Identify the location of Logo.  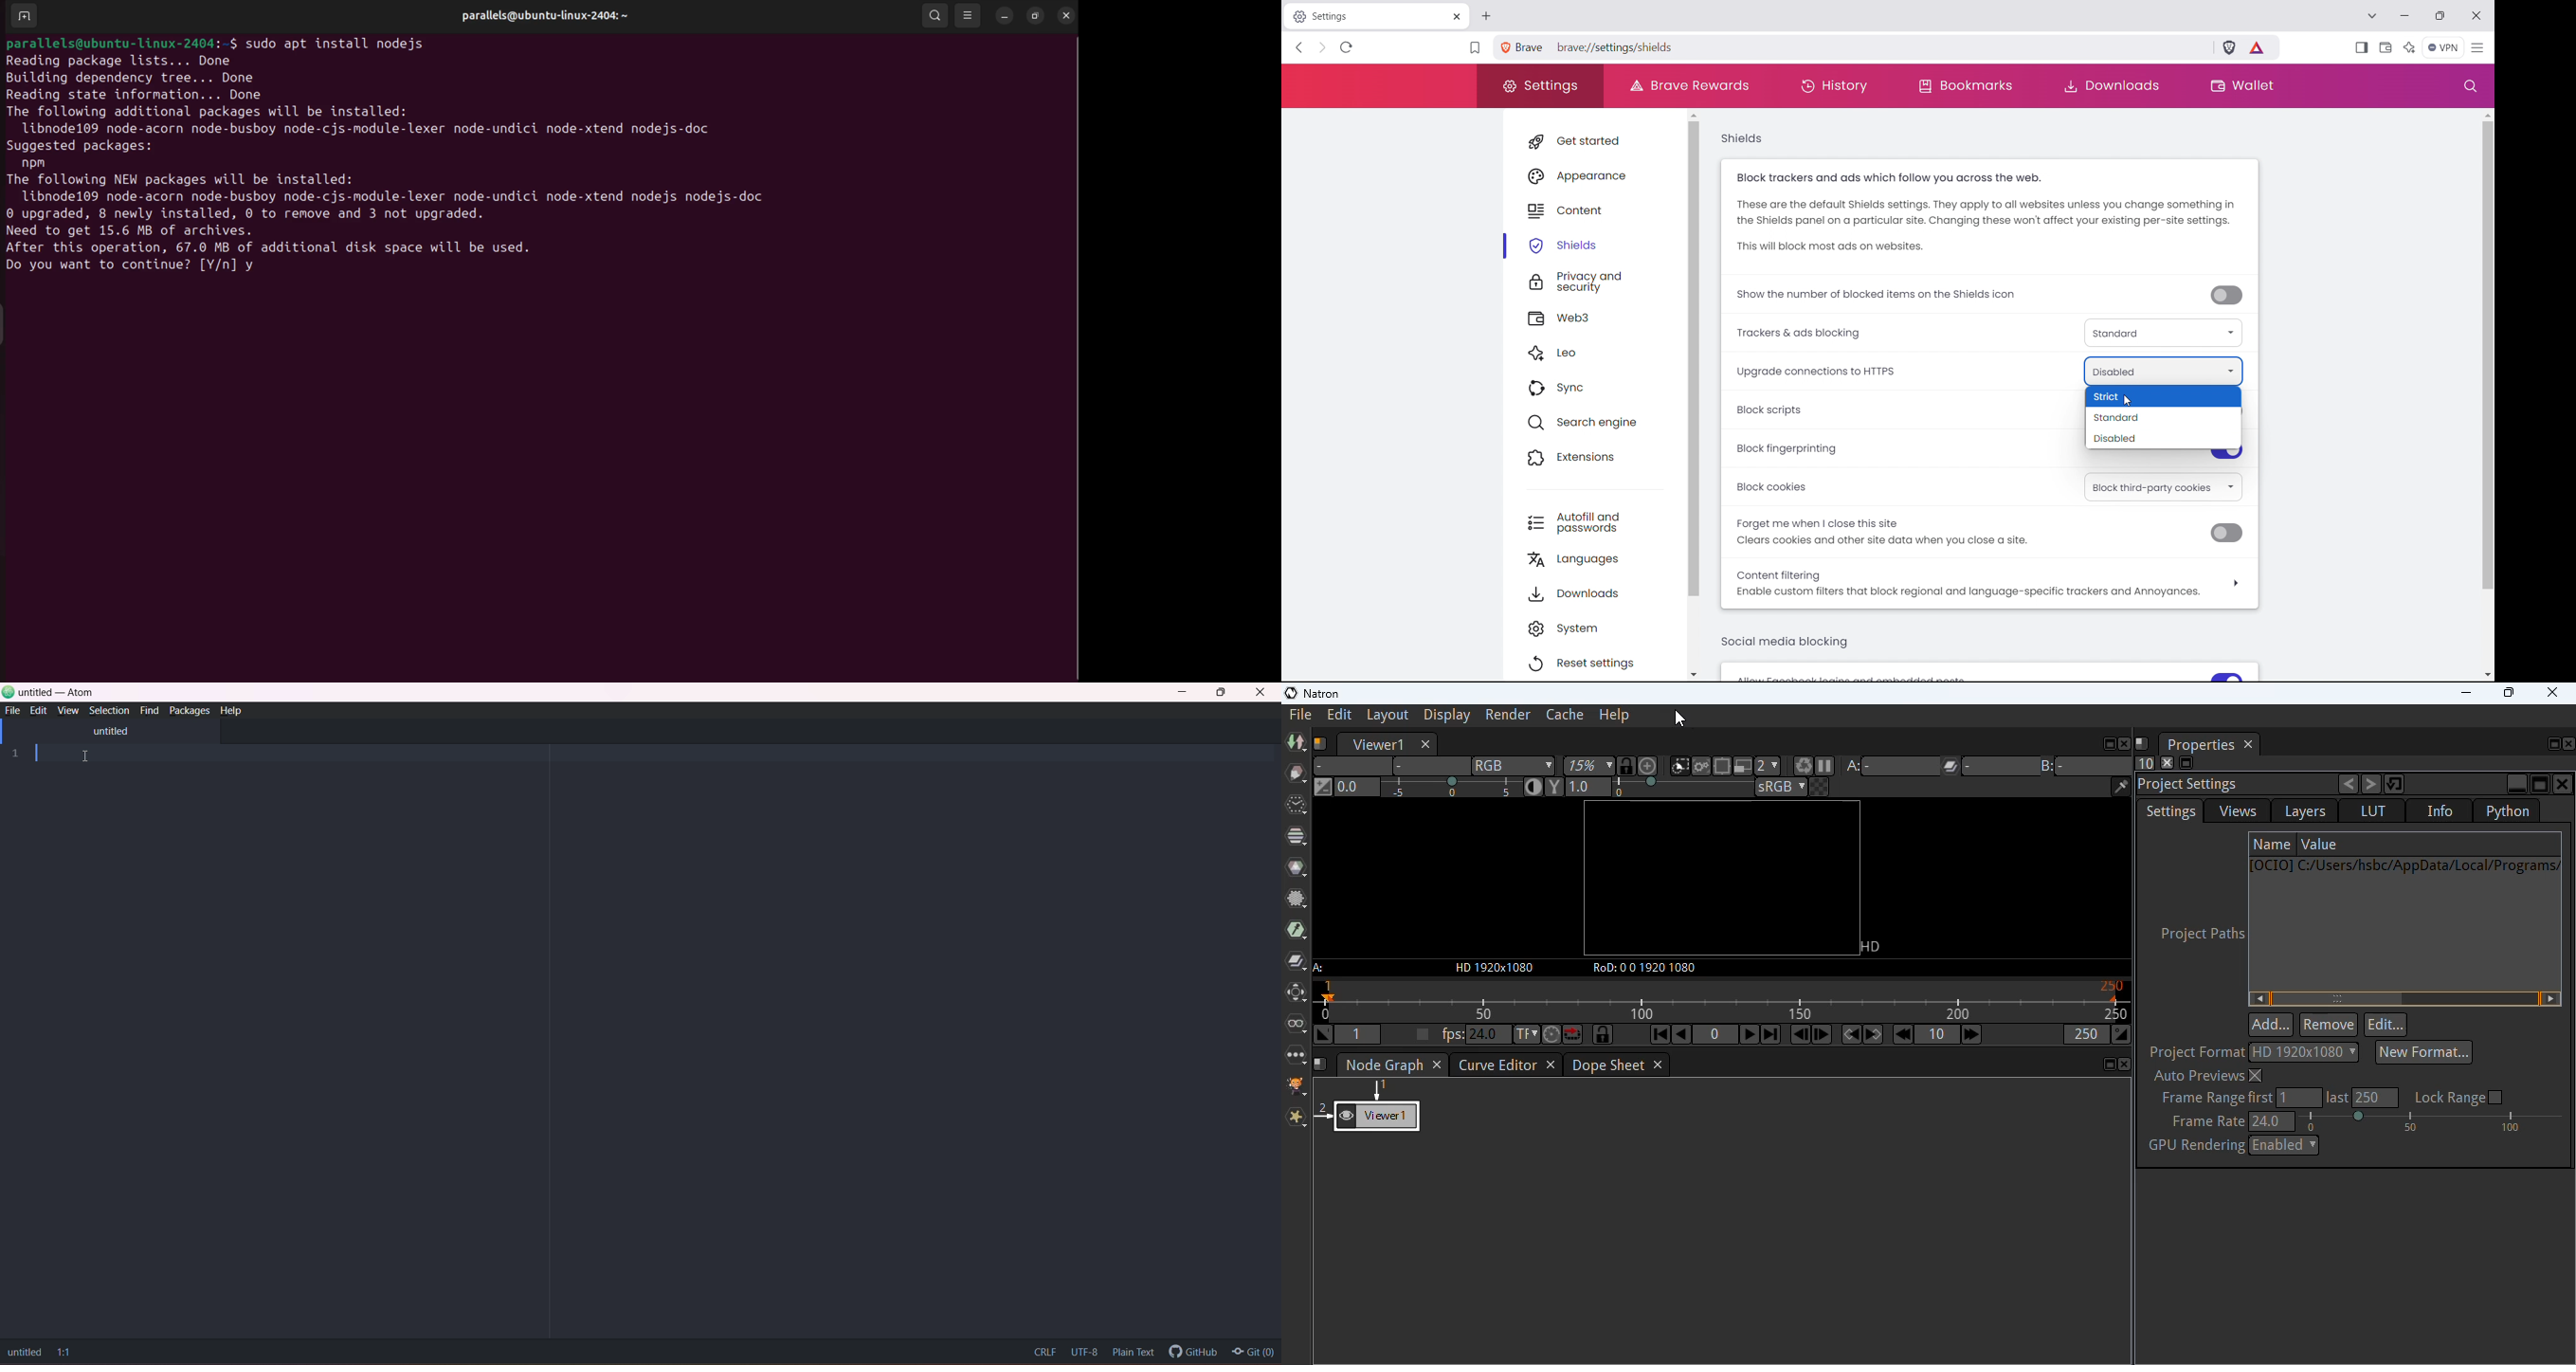
(9, 692).